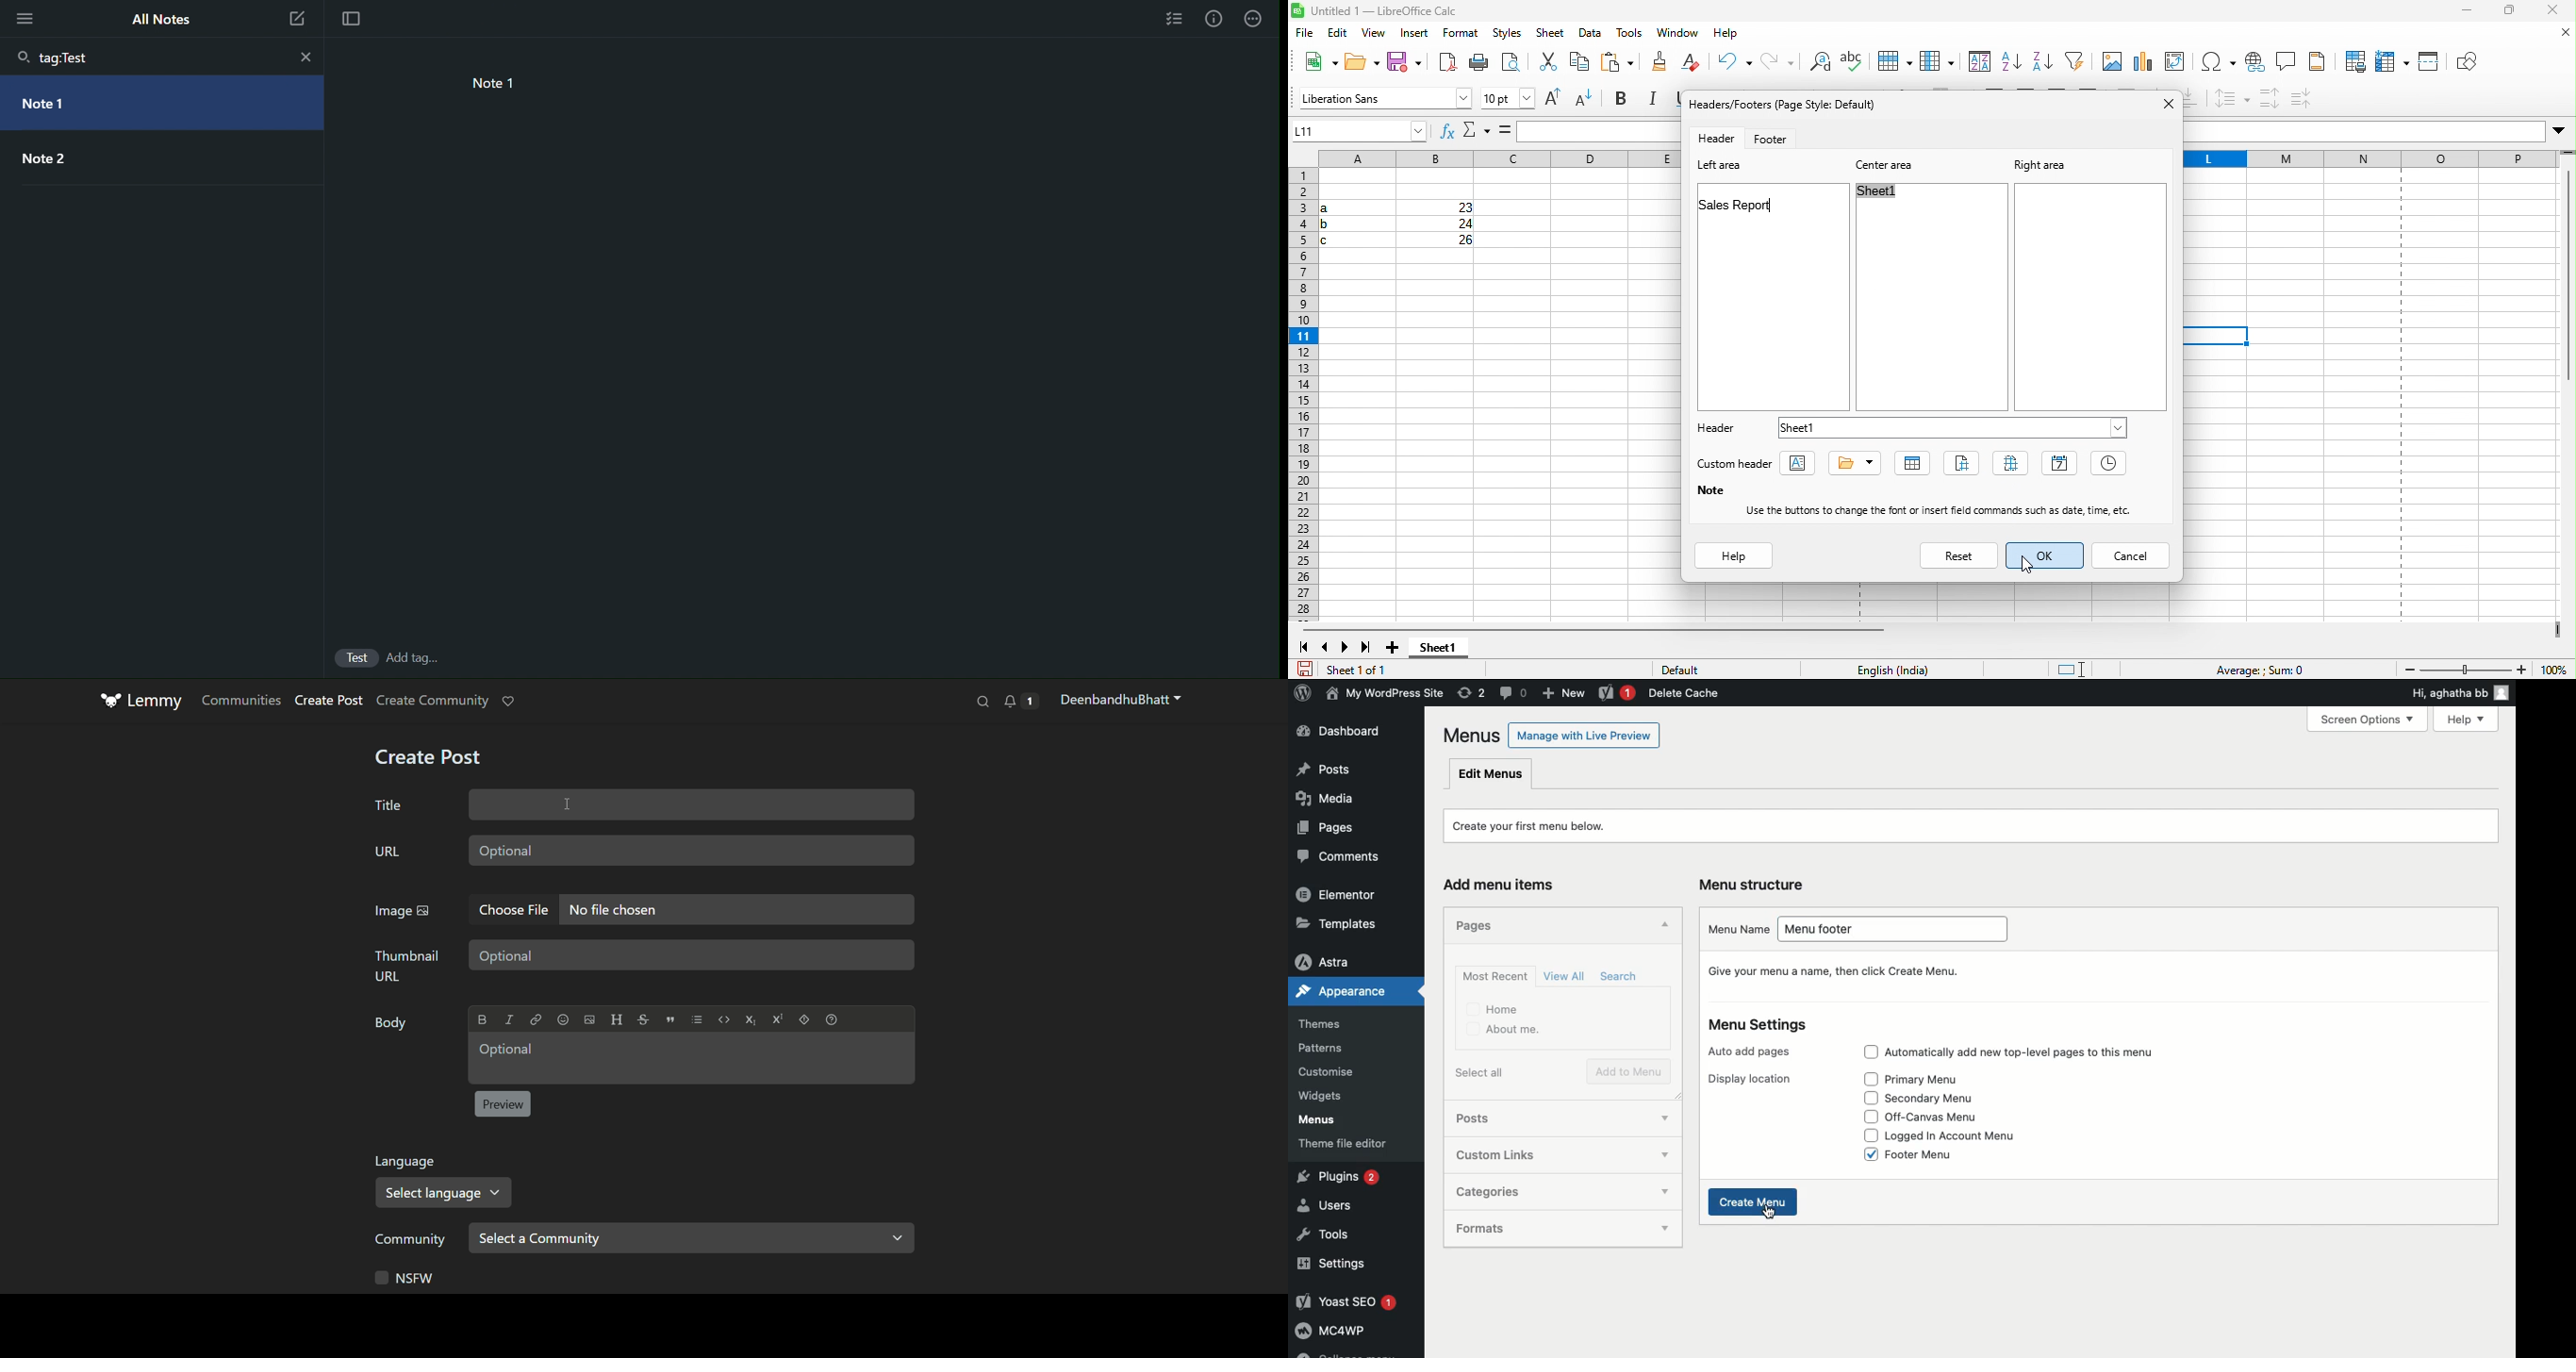 The height and width of the screenshot is (1372, 2576). Describe the element at coordinates (1302, 395) in the screenshot. I see `rows` at that location.